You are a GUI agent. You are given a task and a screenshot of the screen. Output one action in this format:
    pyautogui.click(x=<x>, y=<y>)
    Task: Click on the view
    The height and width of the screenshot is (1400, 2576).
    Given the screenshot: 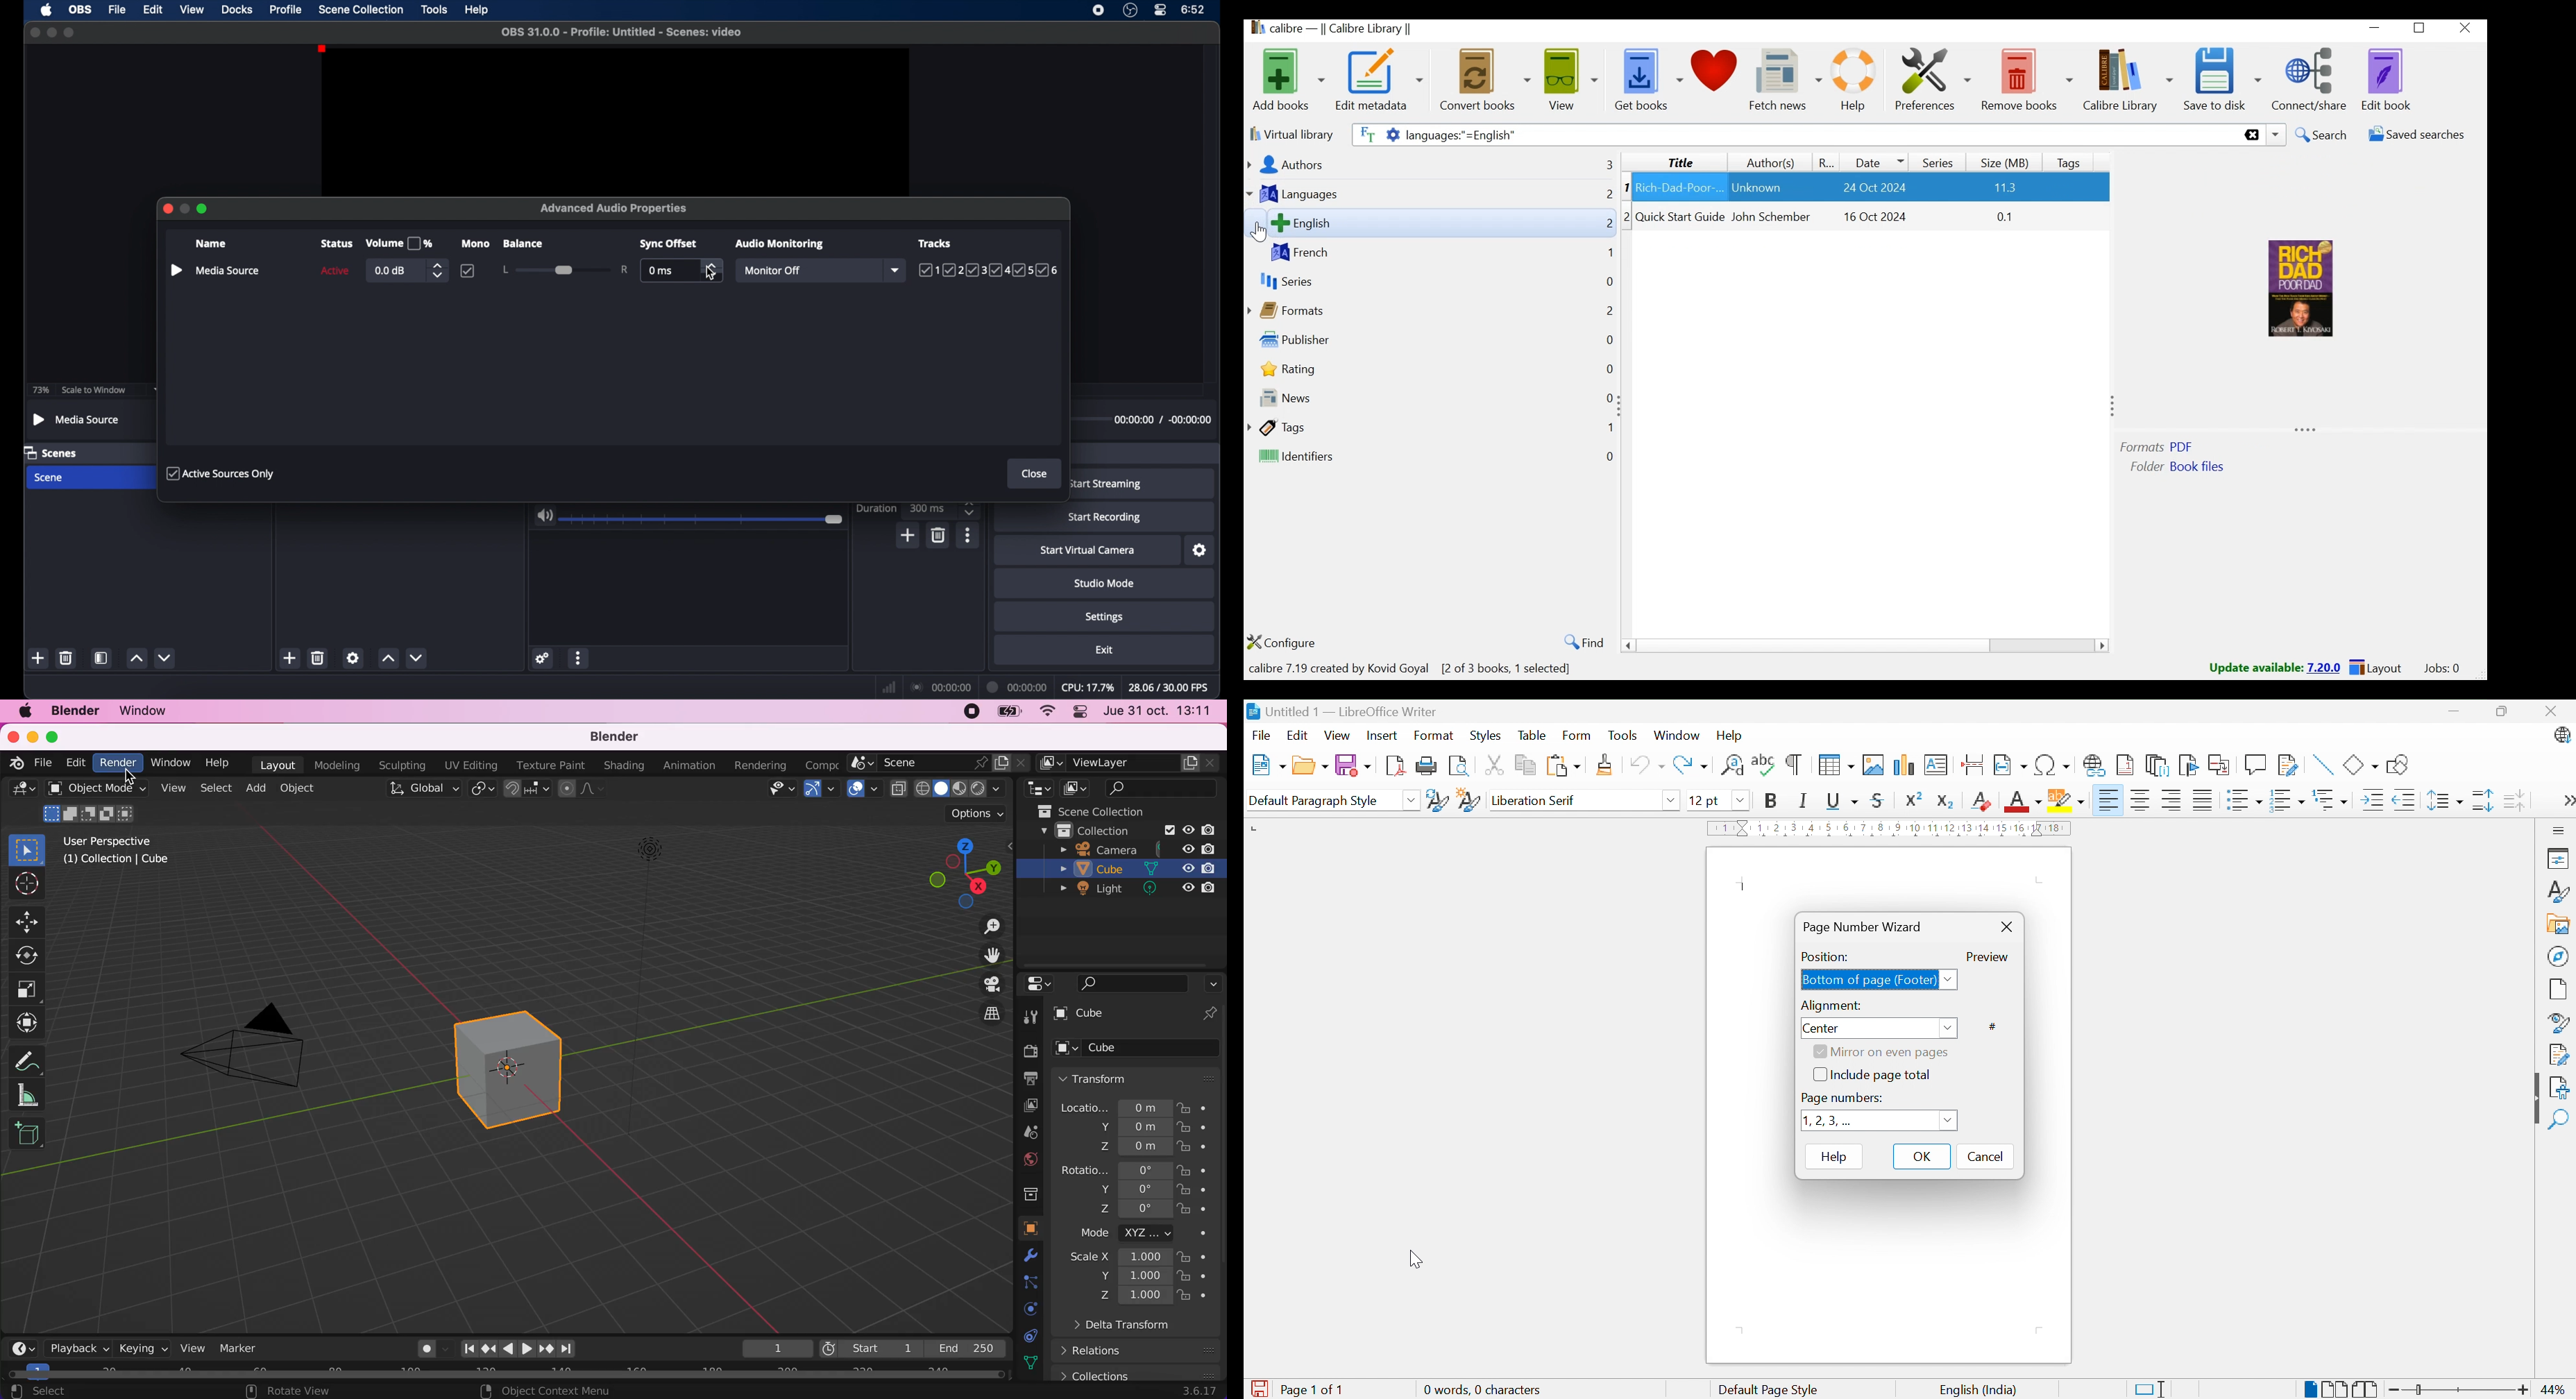 What is the action you would take?
    pyautogui.click(x=197, y=1350)
    